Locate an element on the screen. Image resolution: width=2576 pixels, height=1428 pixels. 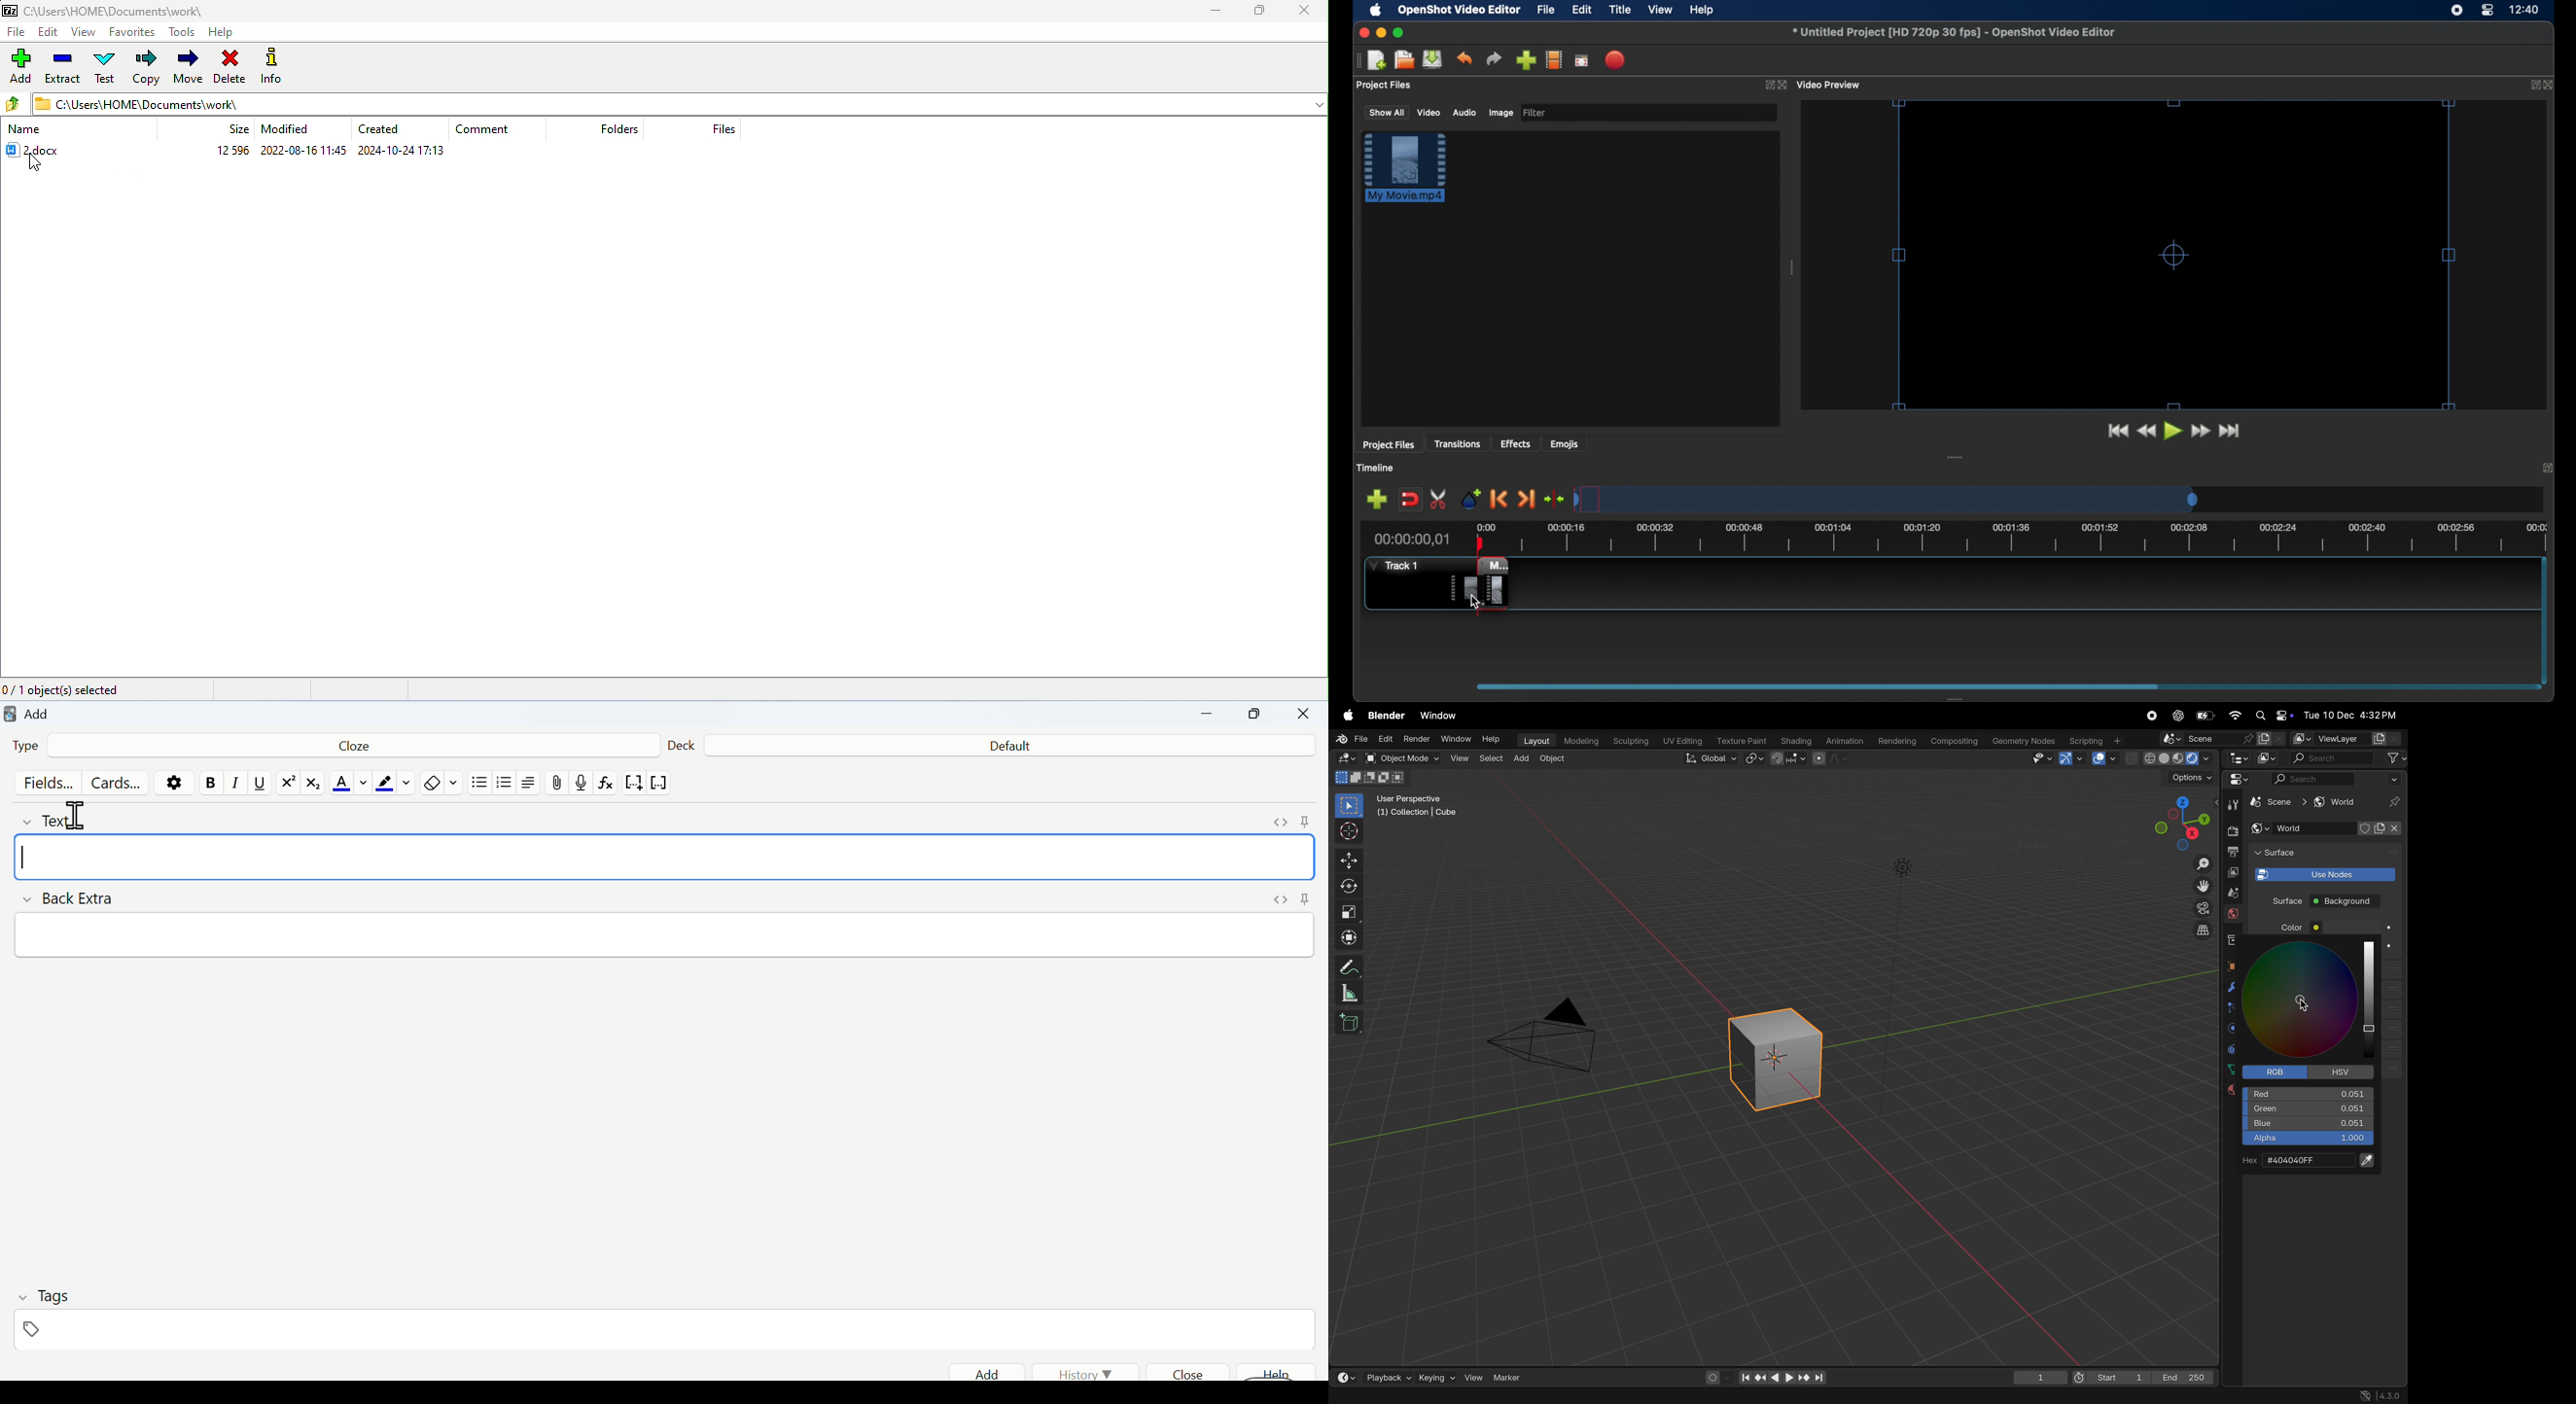
Tags is located at coordinates (42, 1296).